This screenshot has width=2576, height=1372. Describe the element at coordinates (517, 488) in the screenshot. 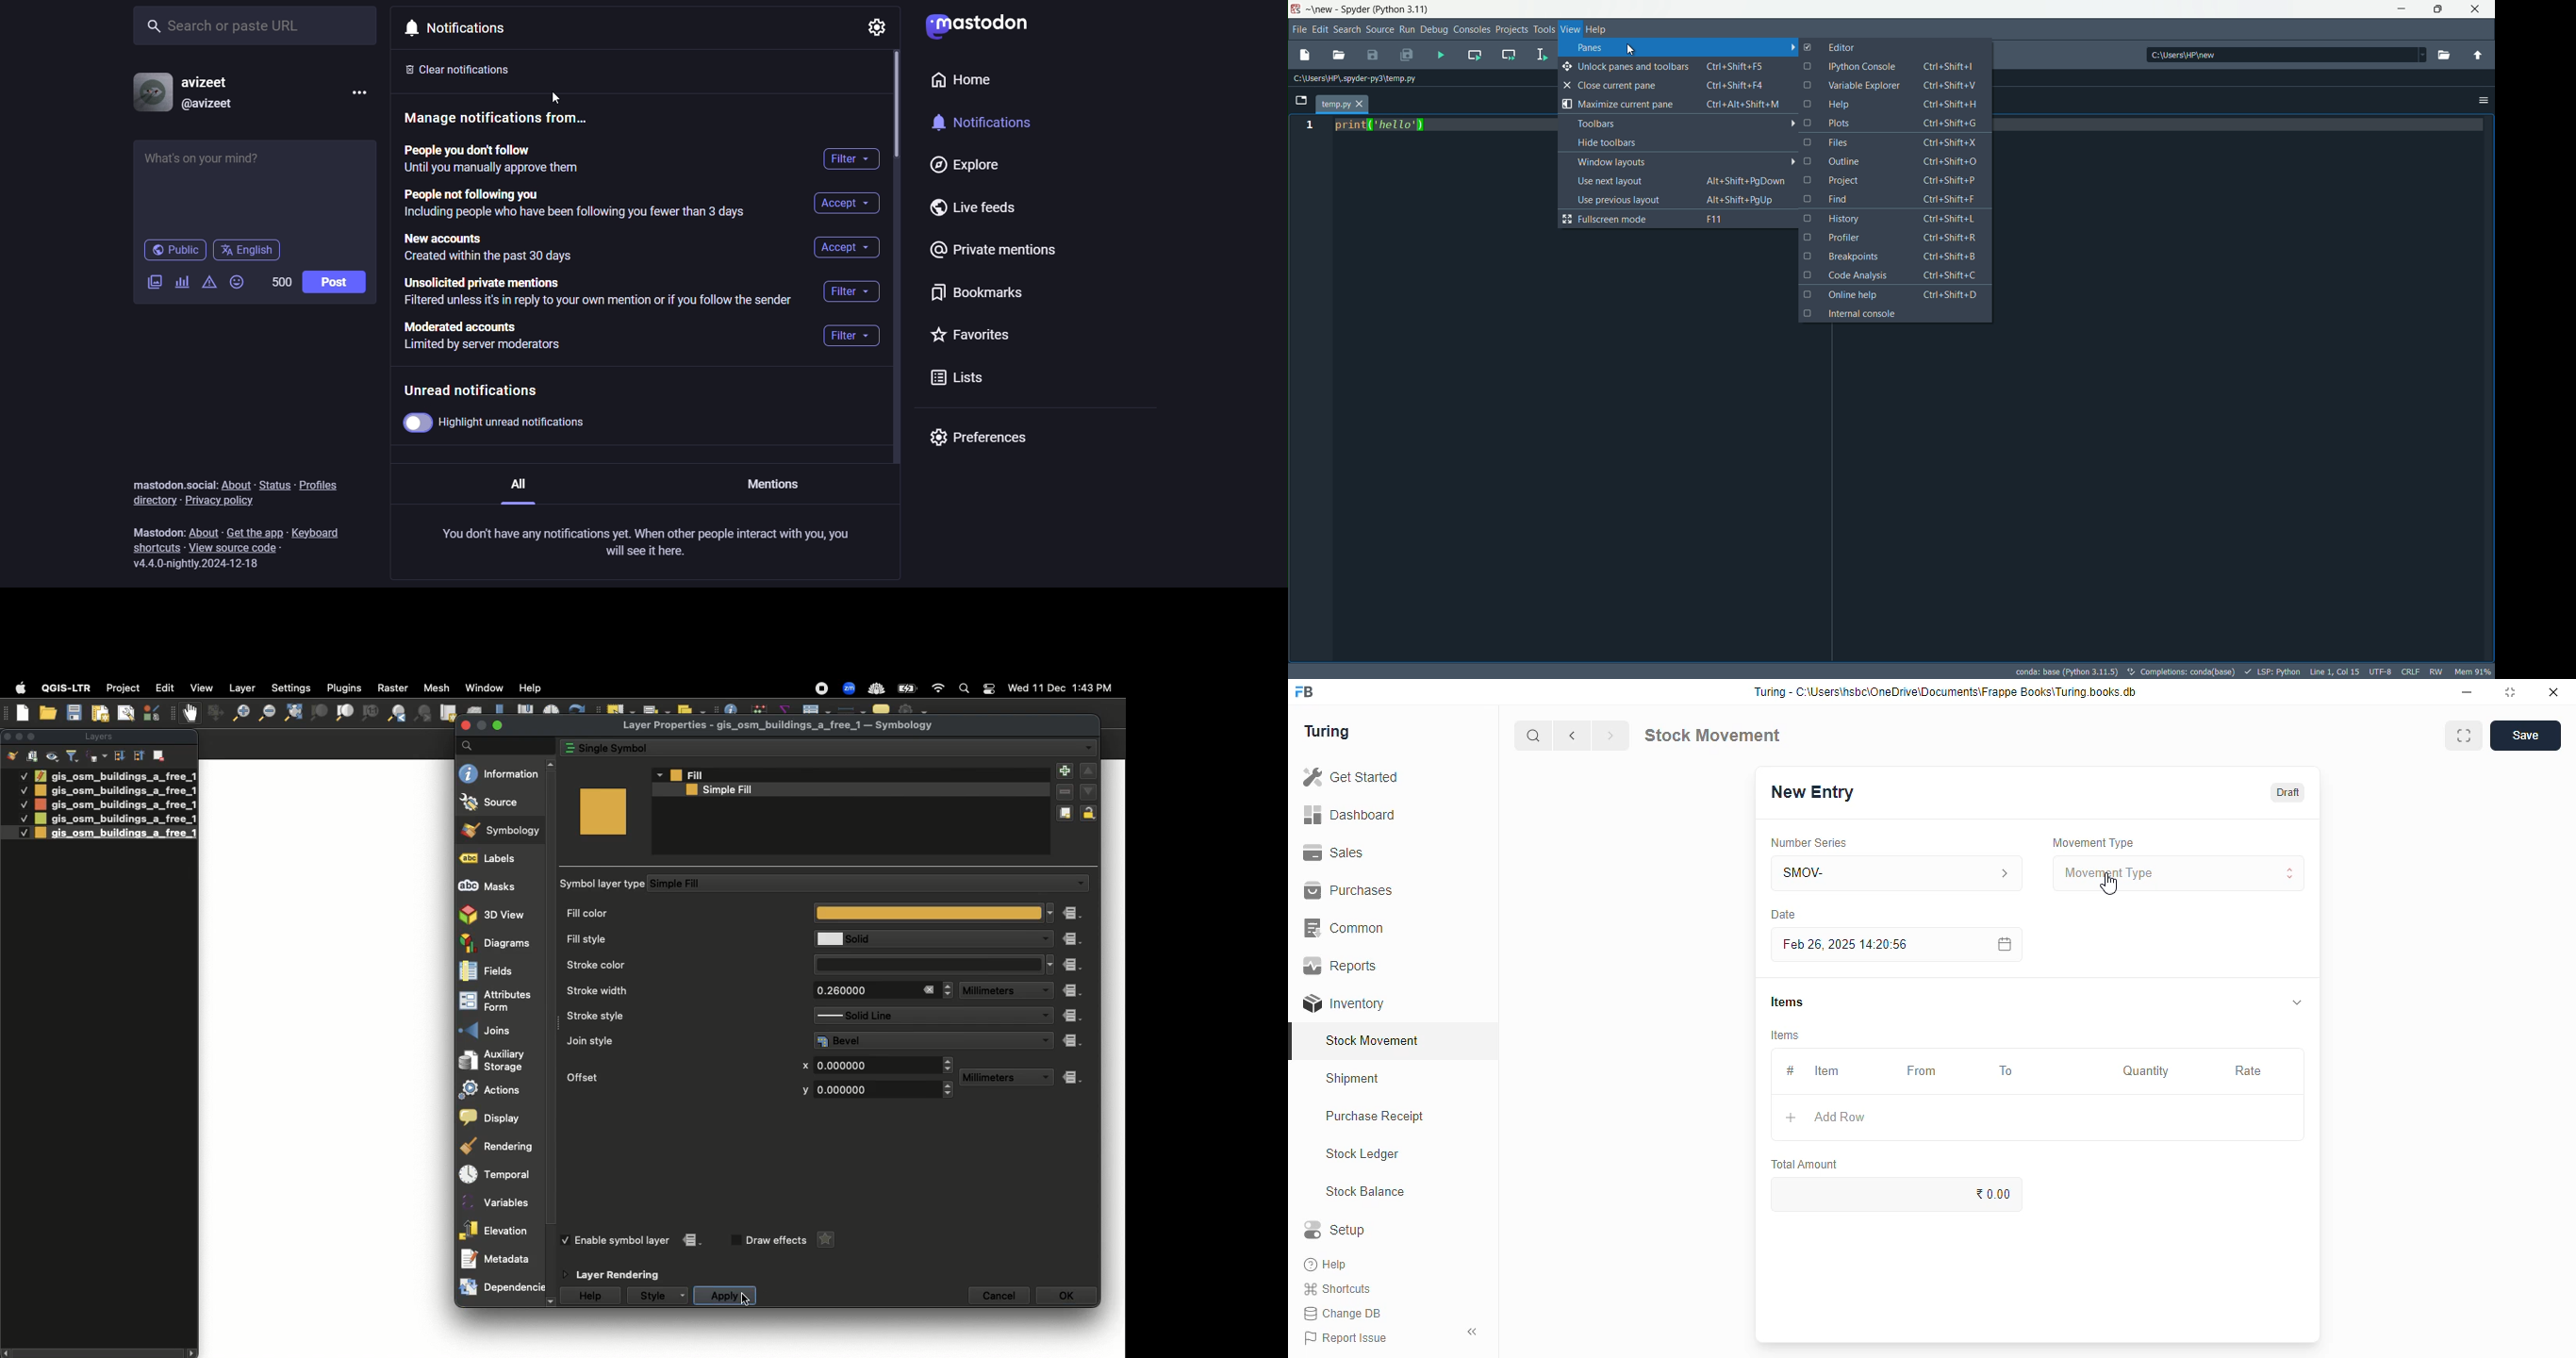

I see `all` at that location.